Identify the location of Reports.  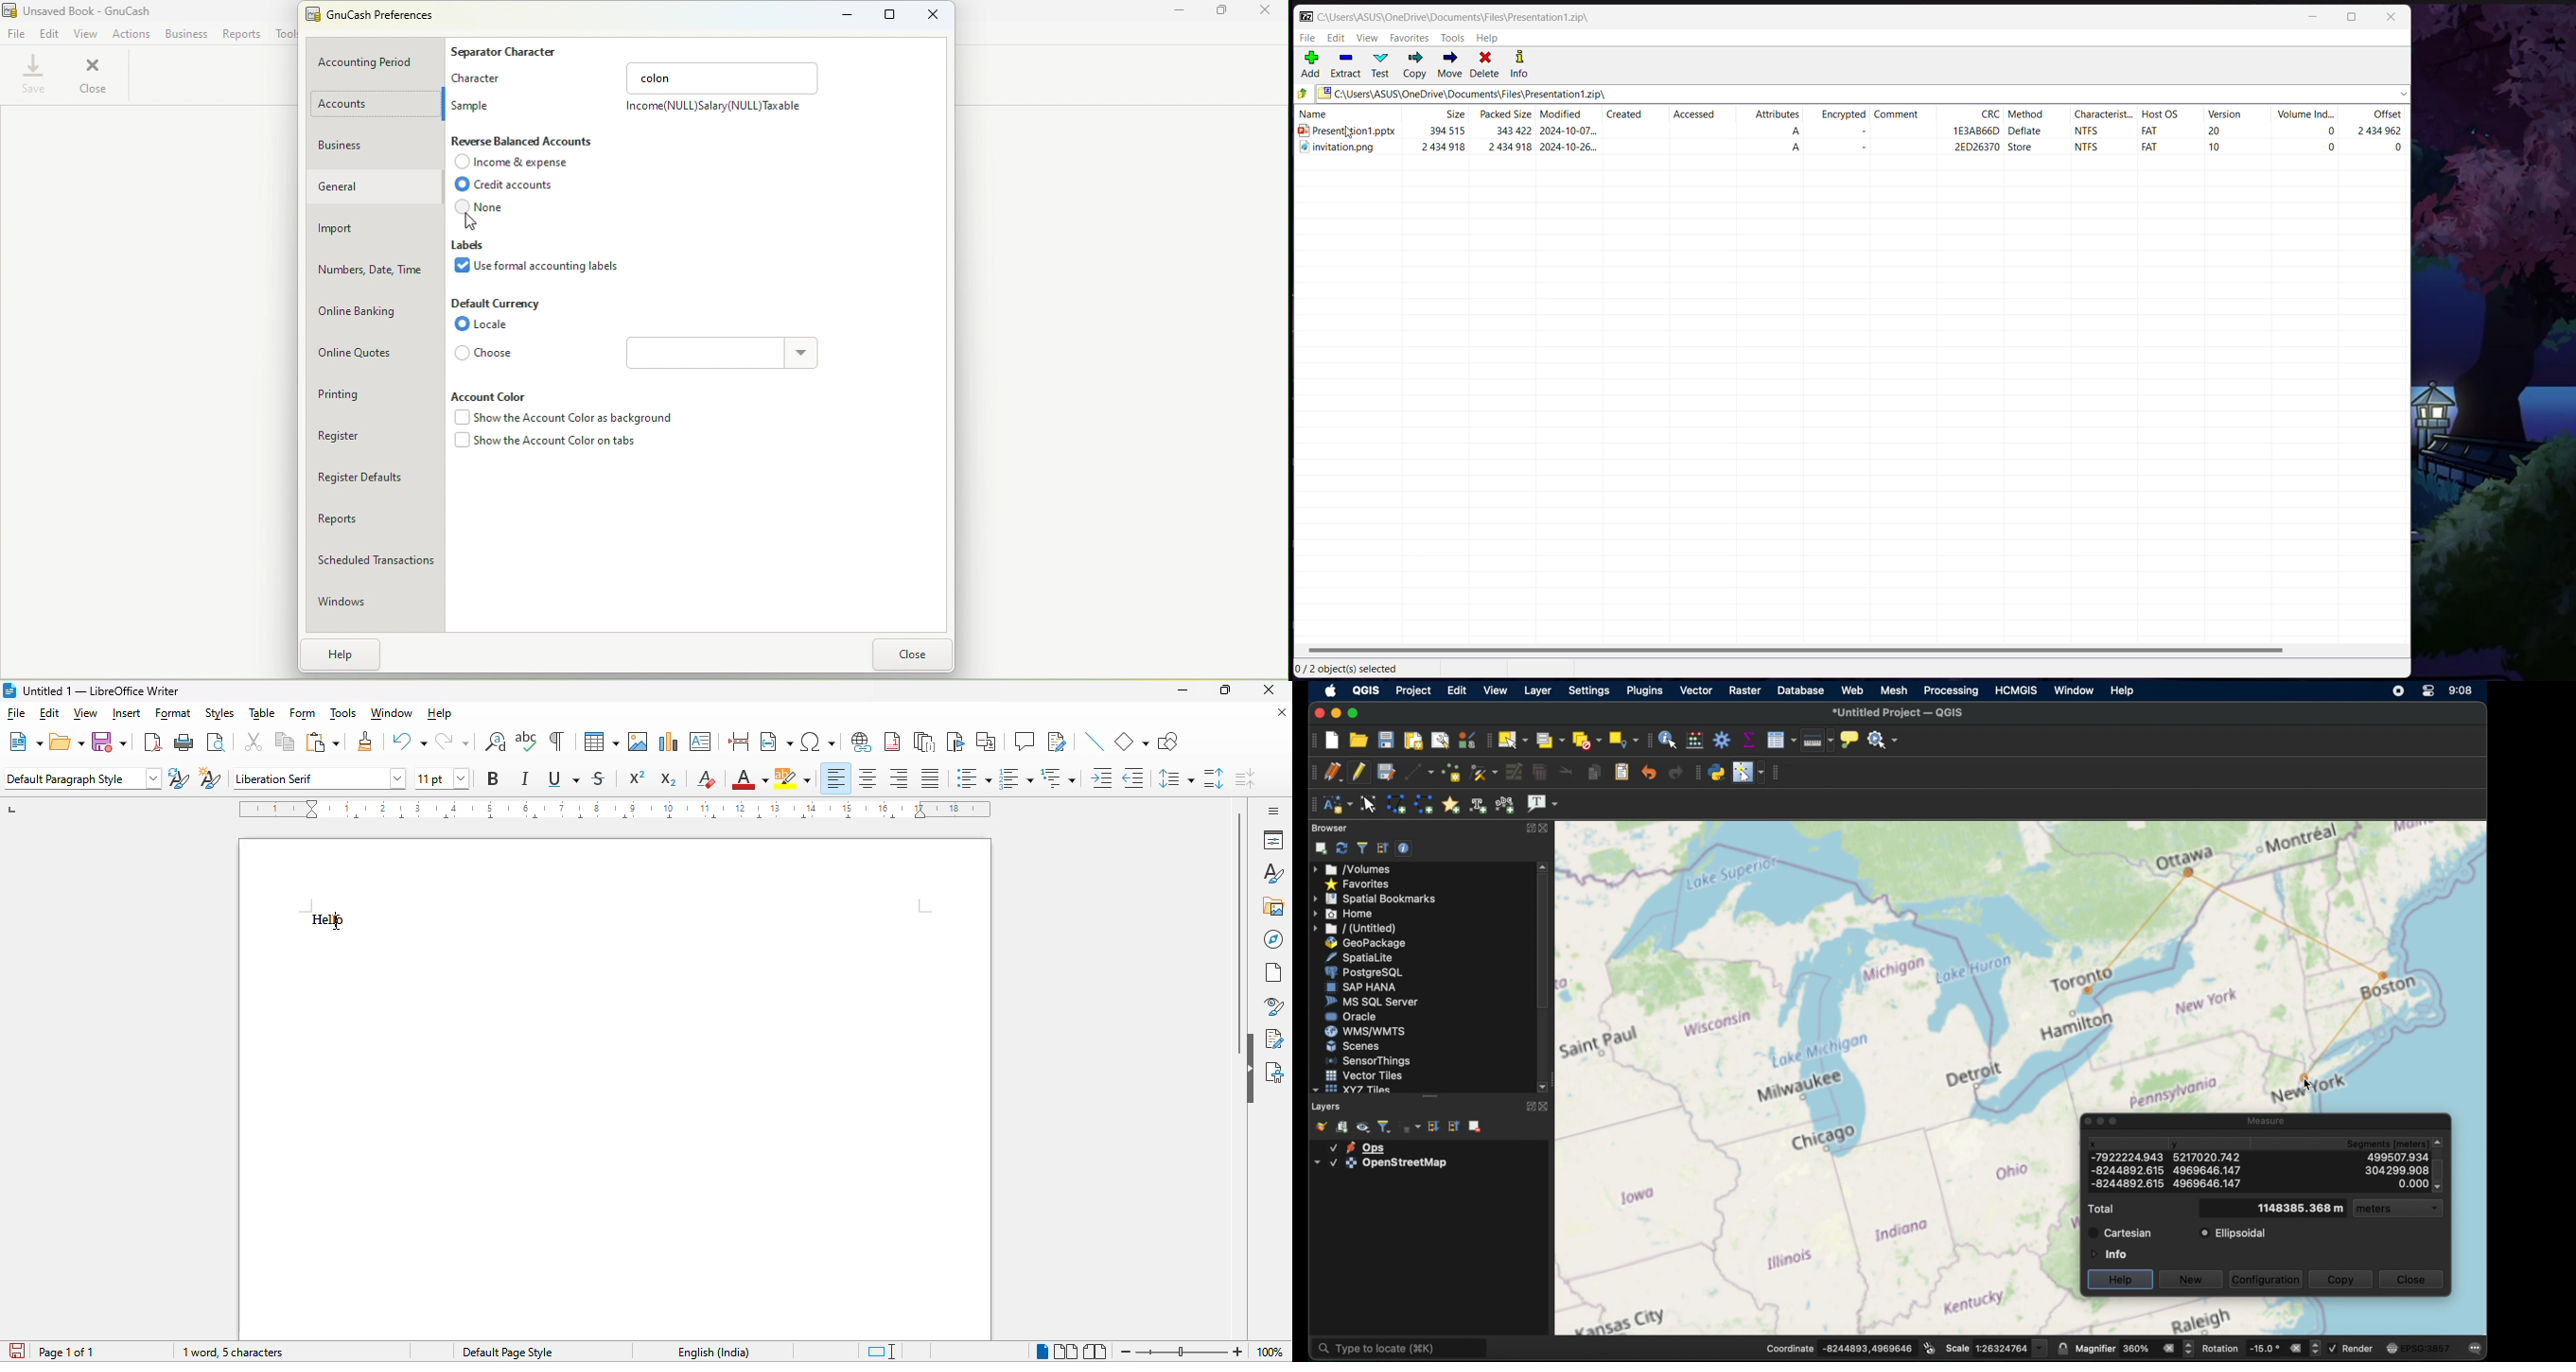
(376, 521).